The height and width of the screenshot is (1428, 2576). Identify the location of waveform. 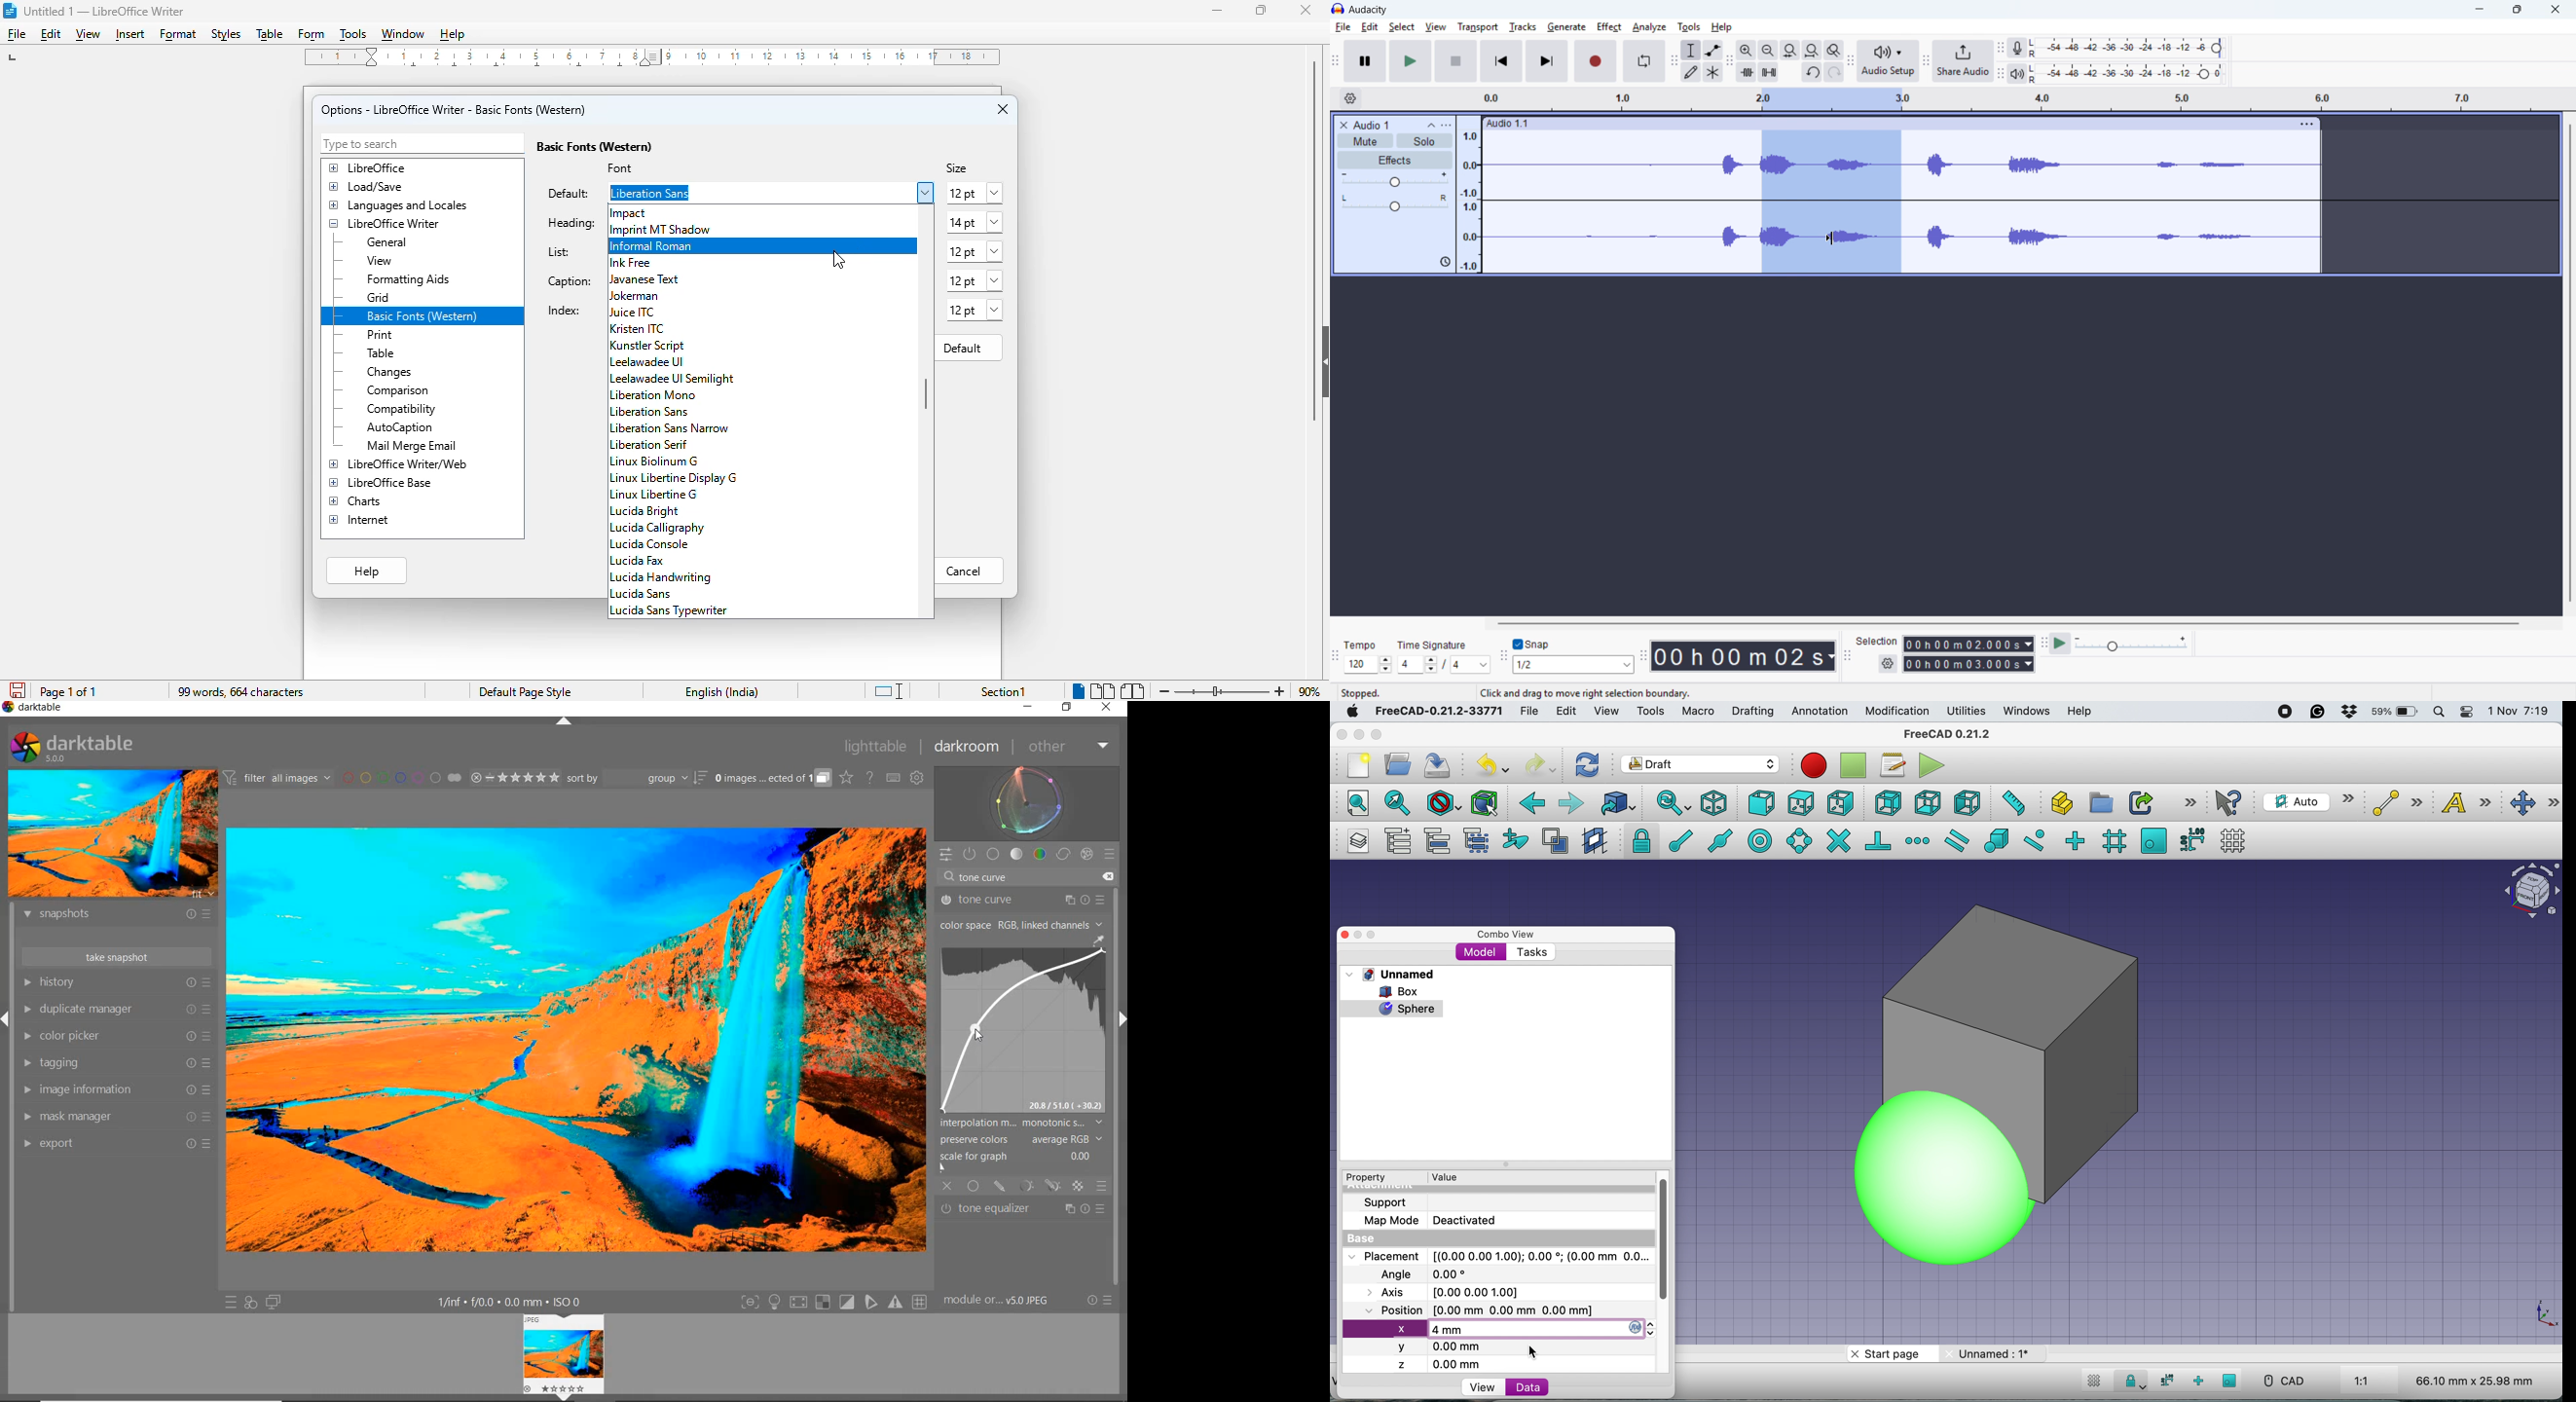
(1028, 803).